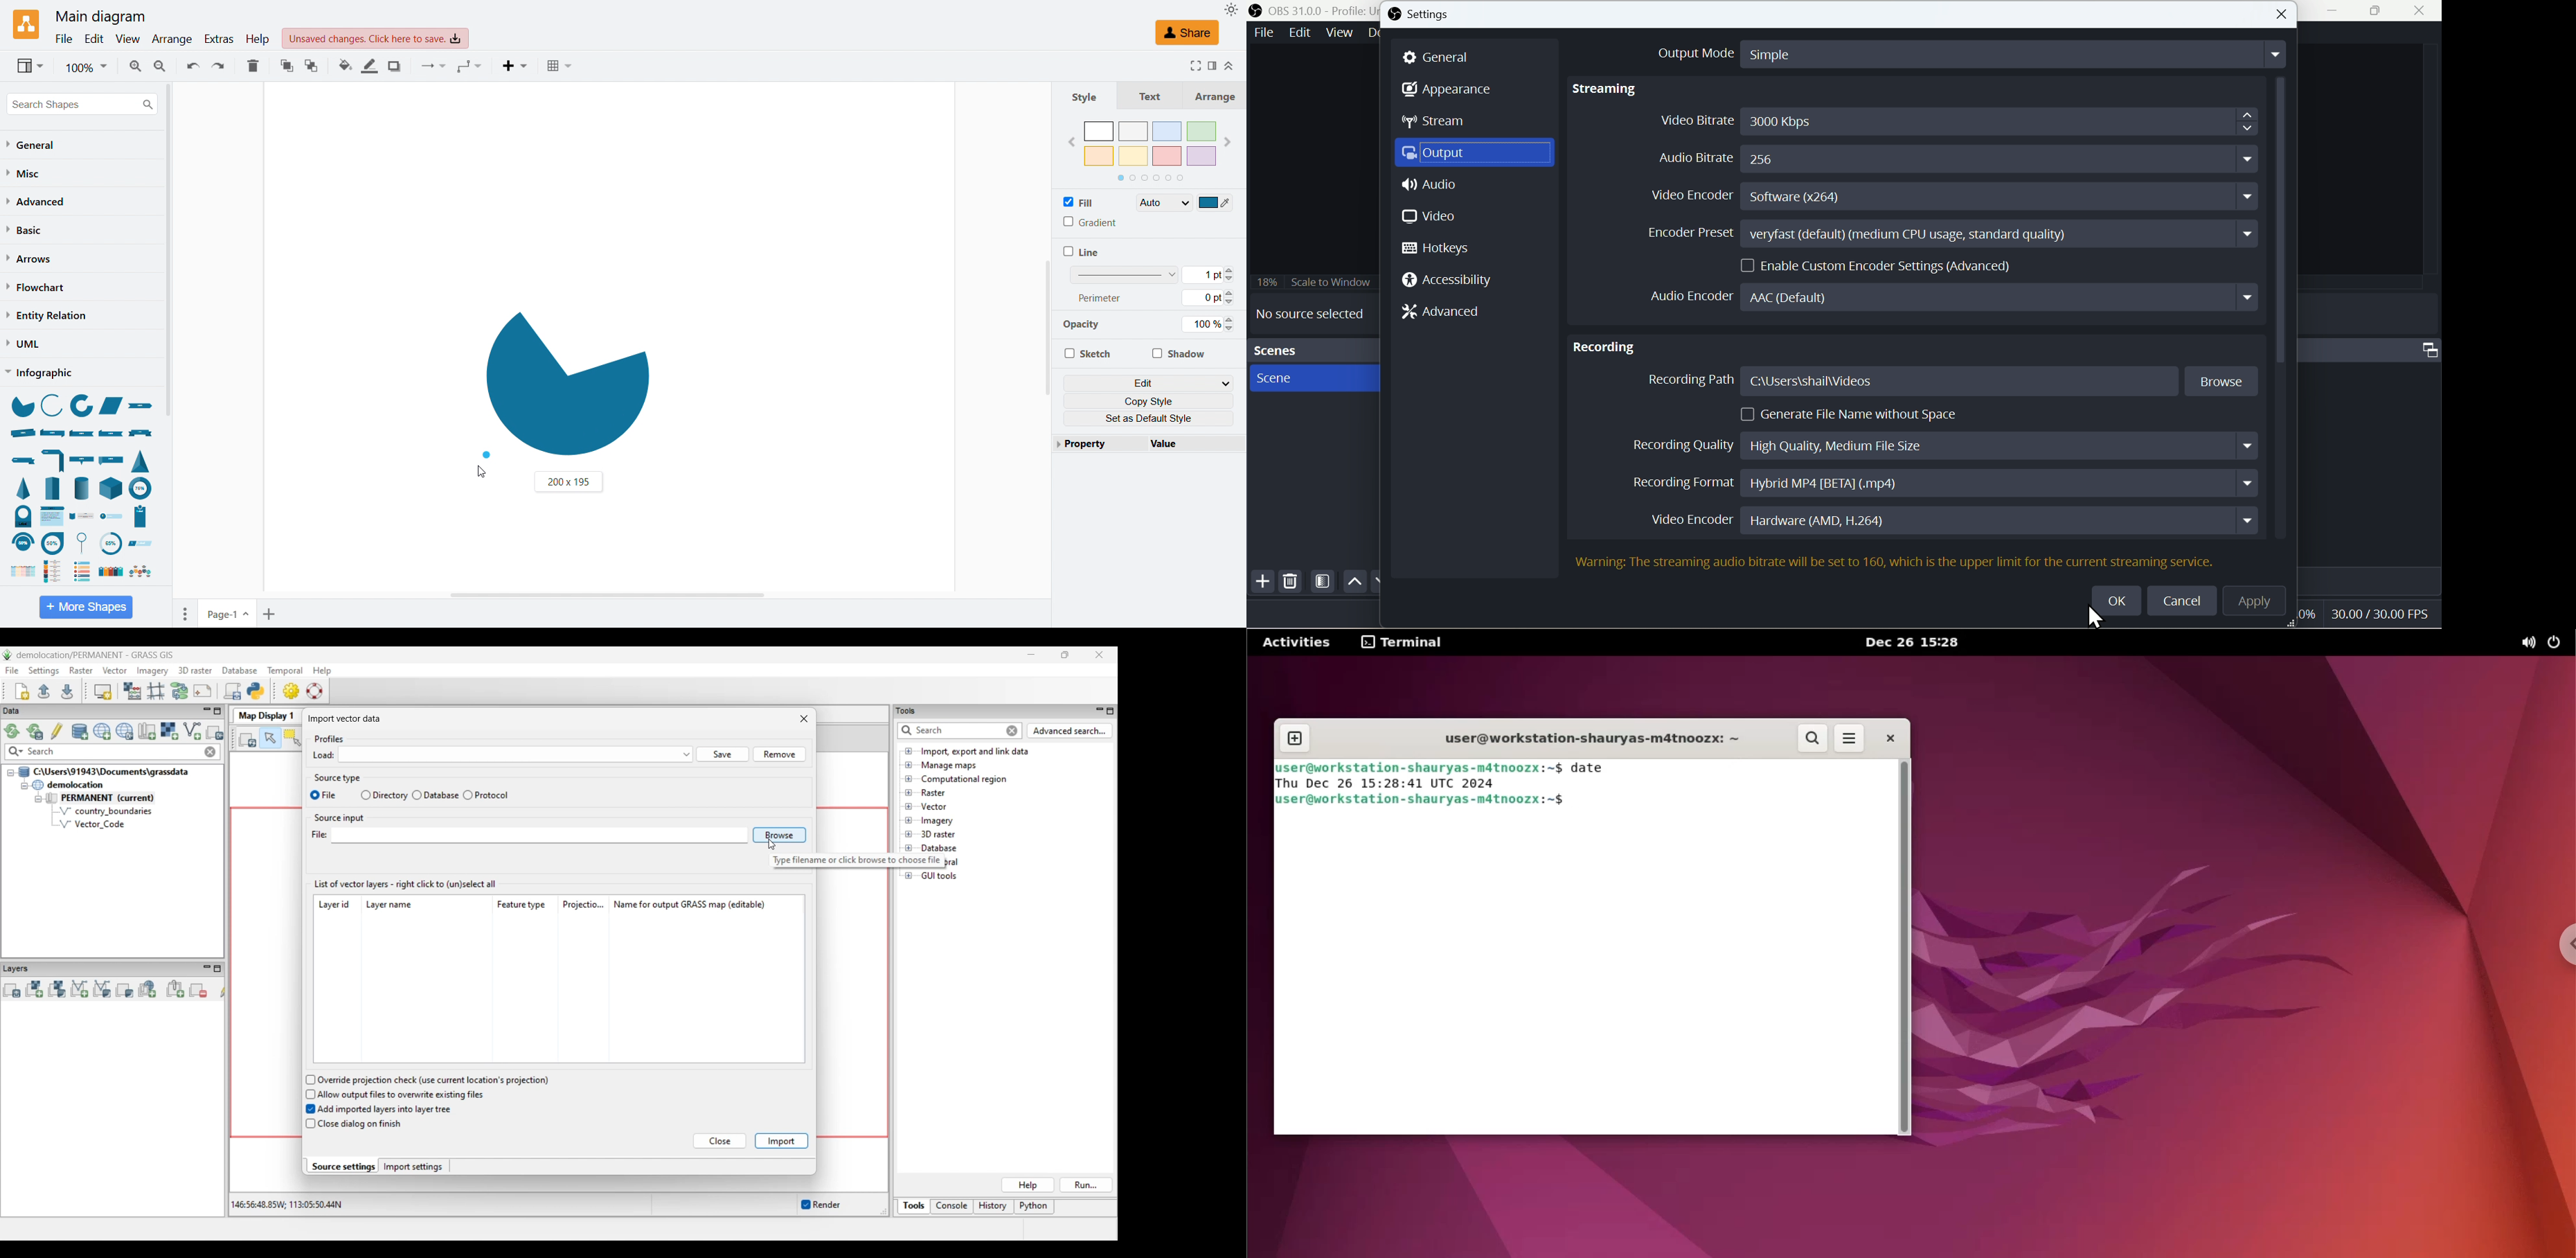 Image resolution: width=2576 pixels, height=1260 pixels. Describe the element at coordinates (1353, 581) in the screenshot. I see `up` at that location.